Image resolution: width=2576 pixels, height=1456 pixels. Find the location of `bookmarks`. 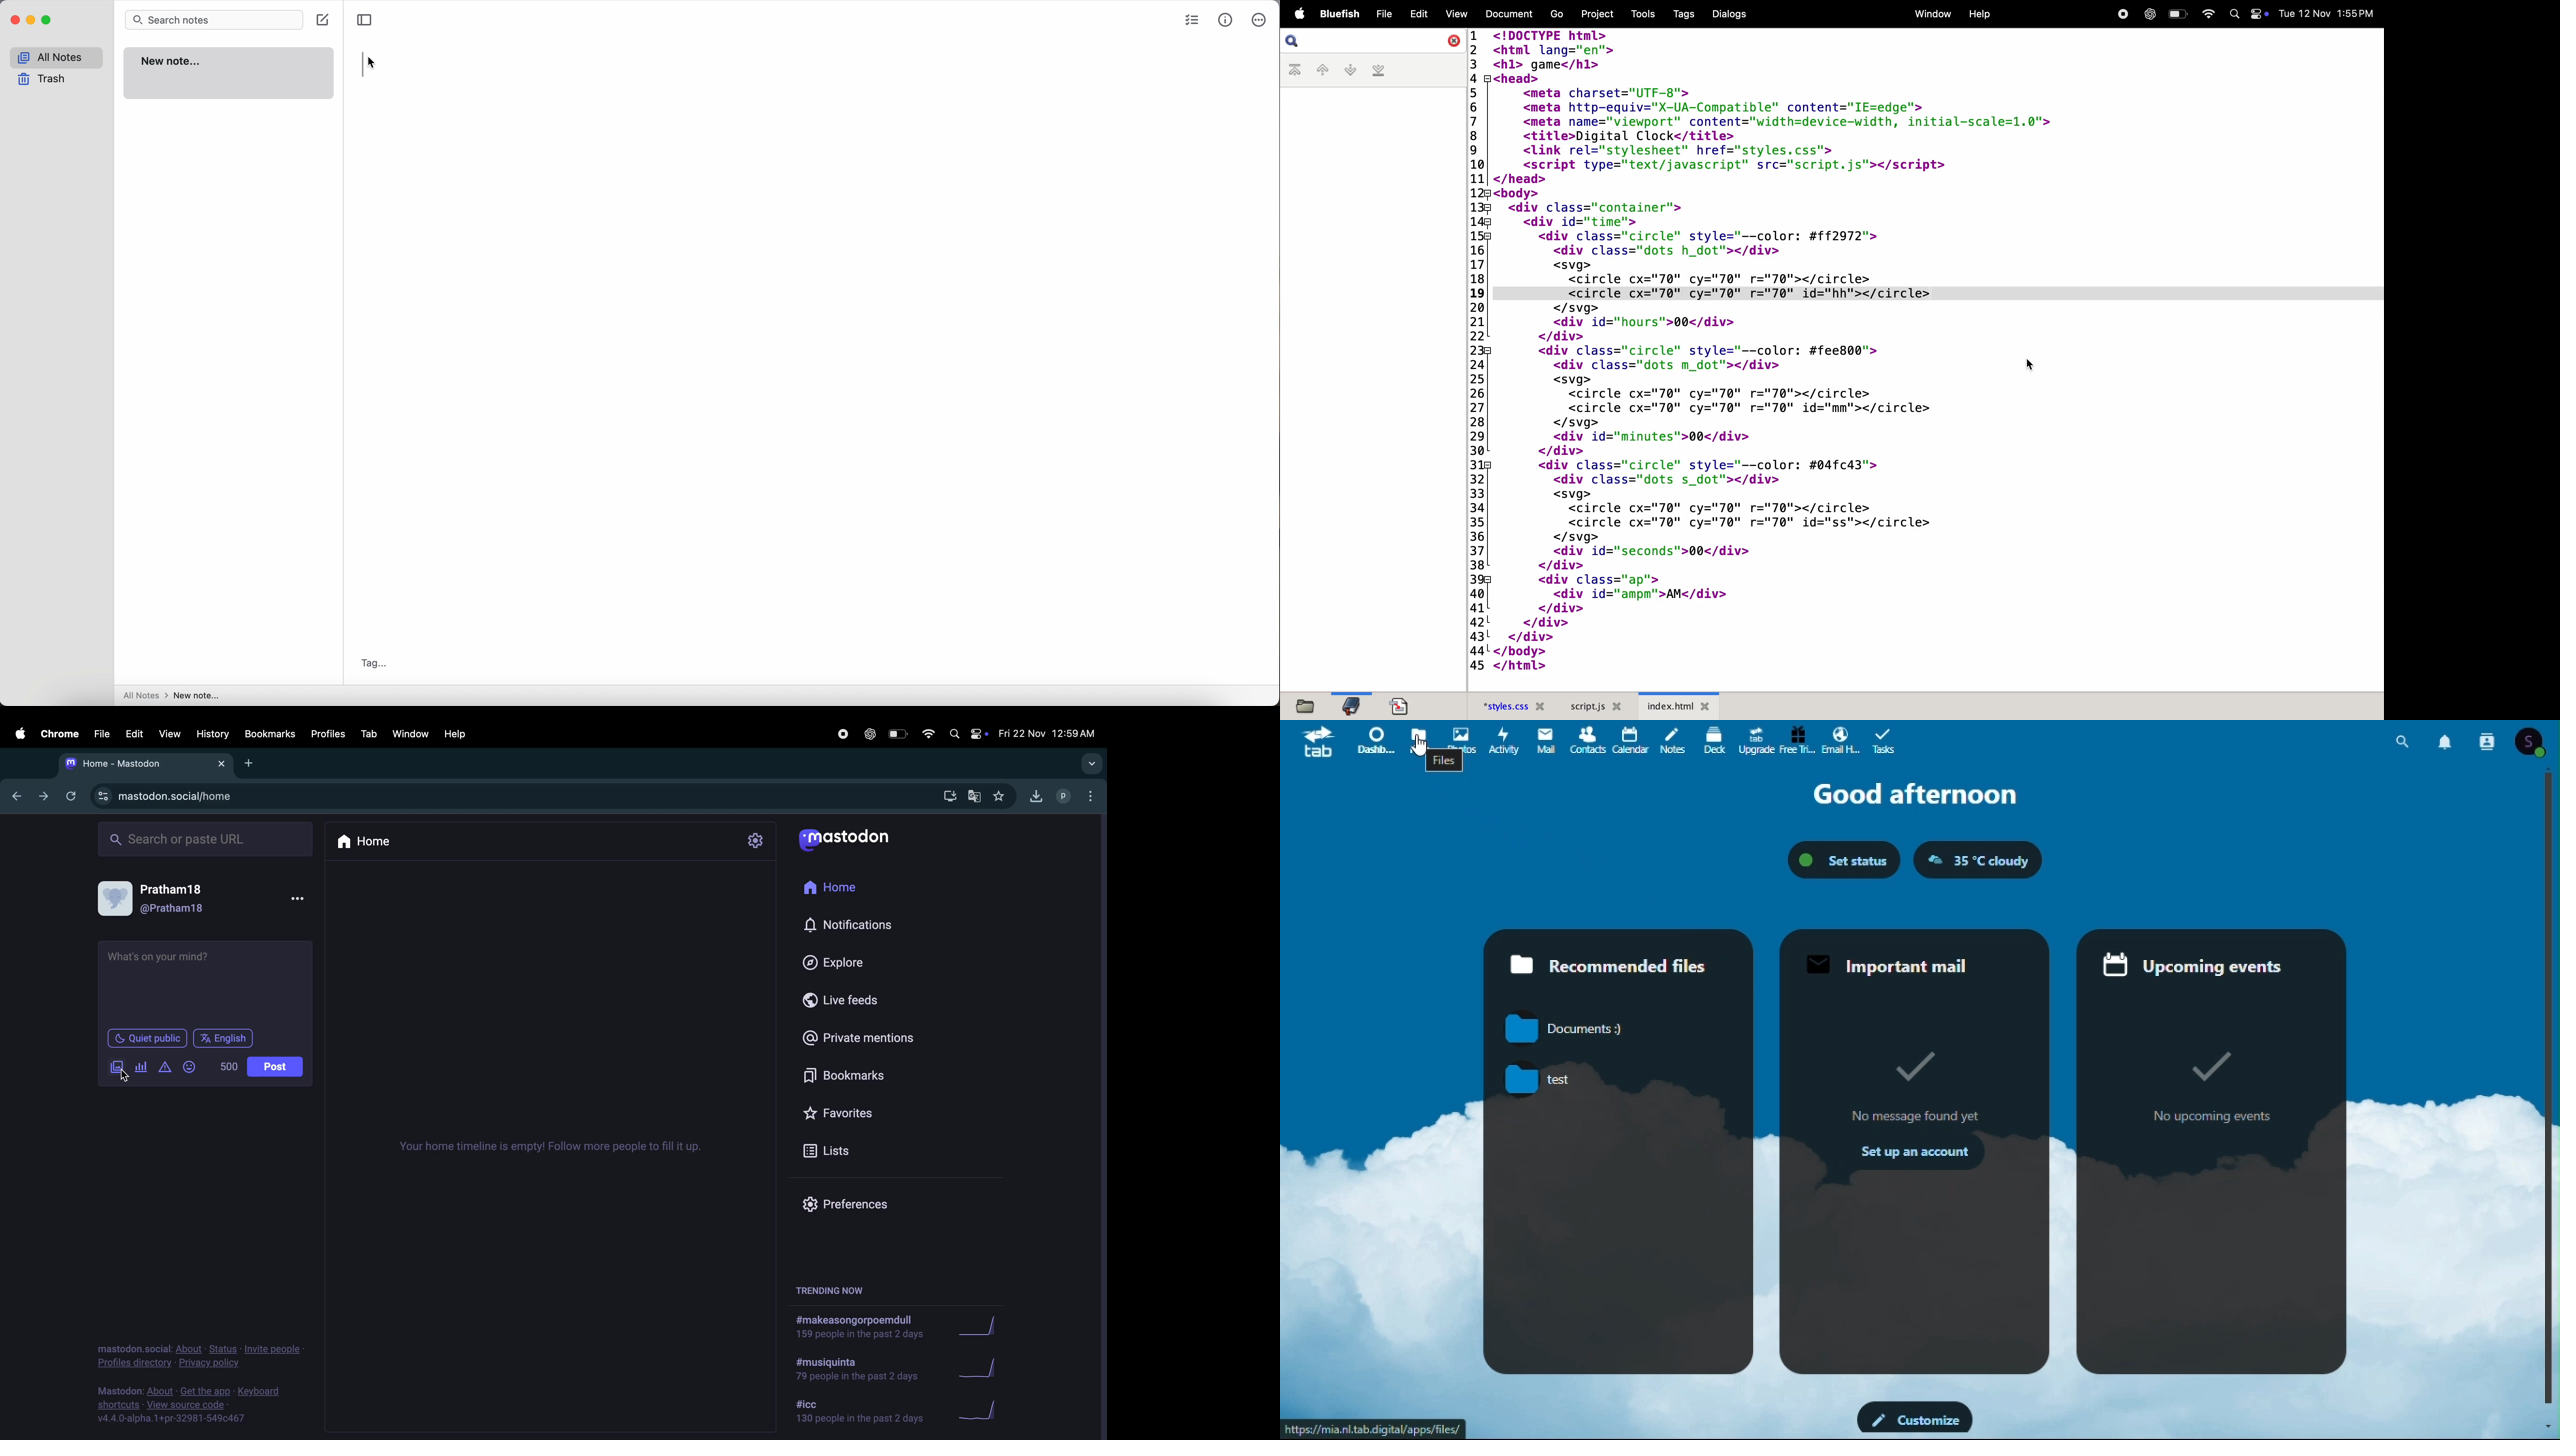

bookmarks is located at coordinates (875, 1075).